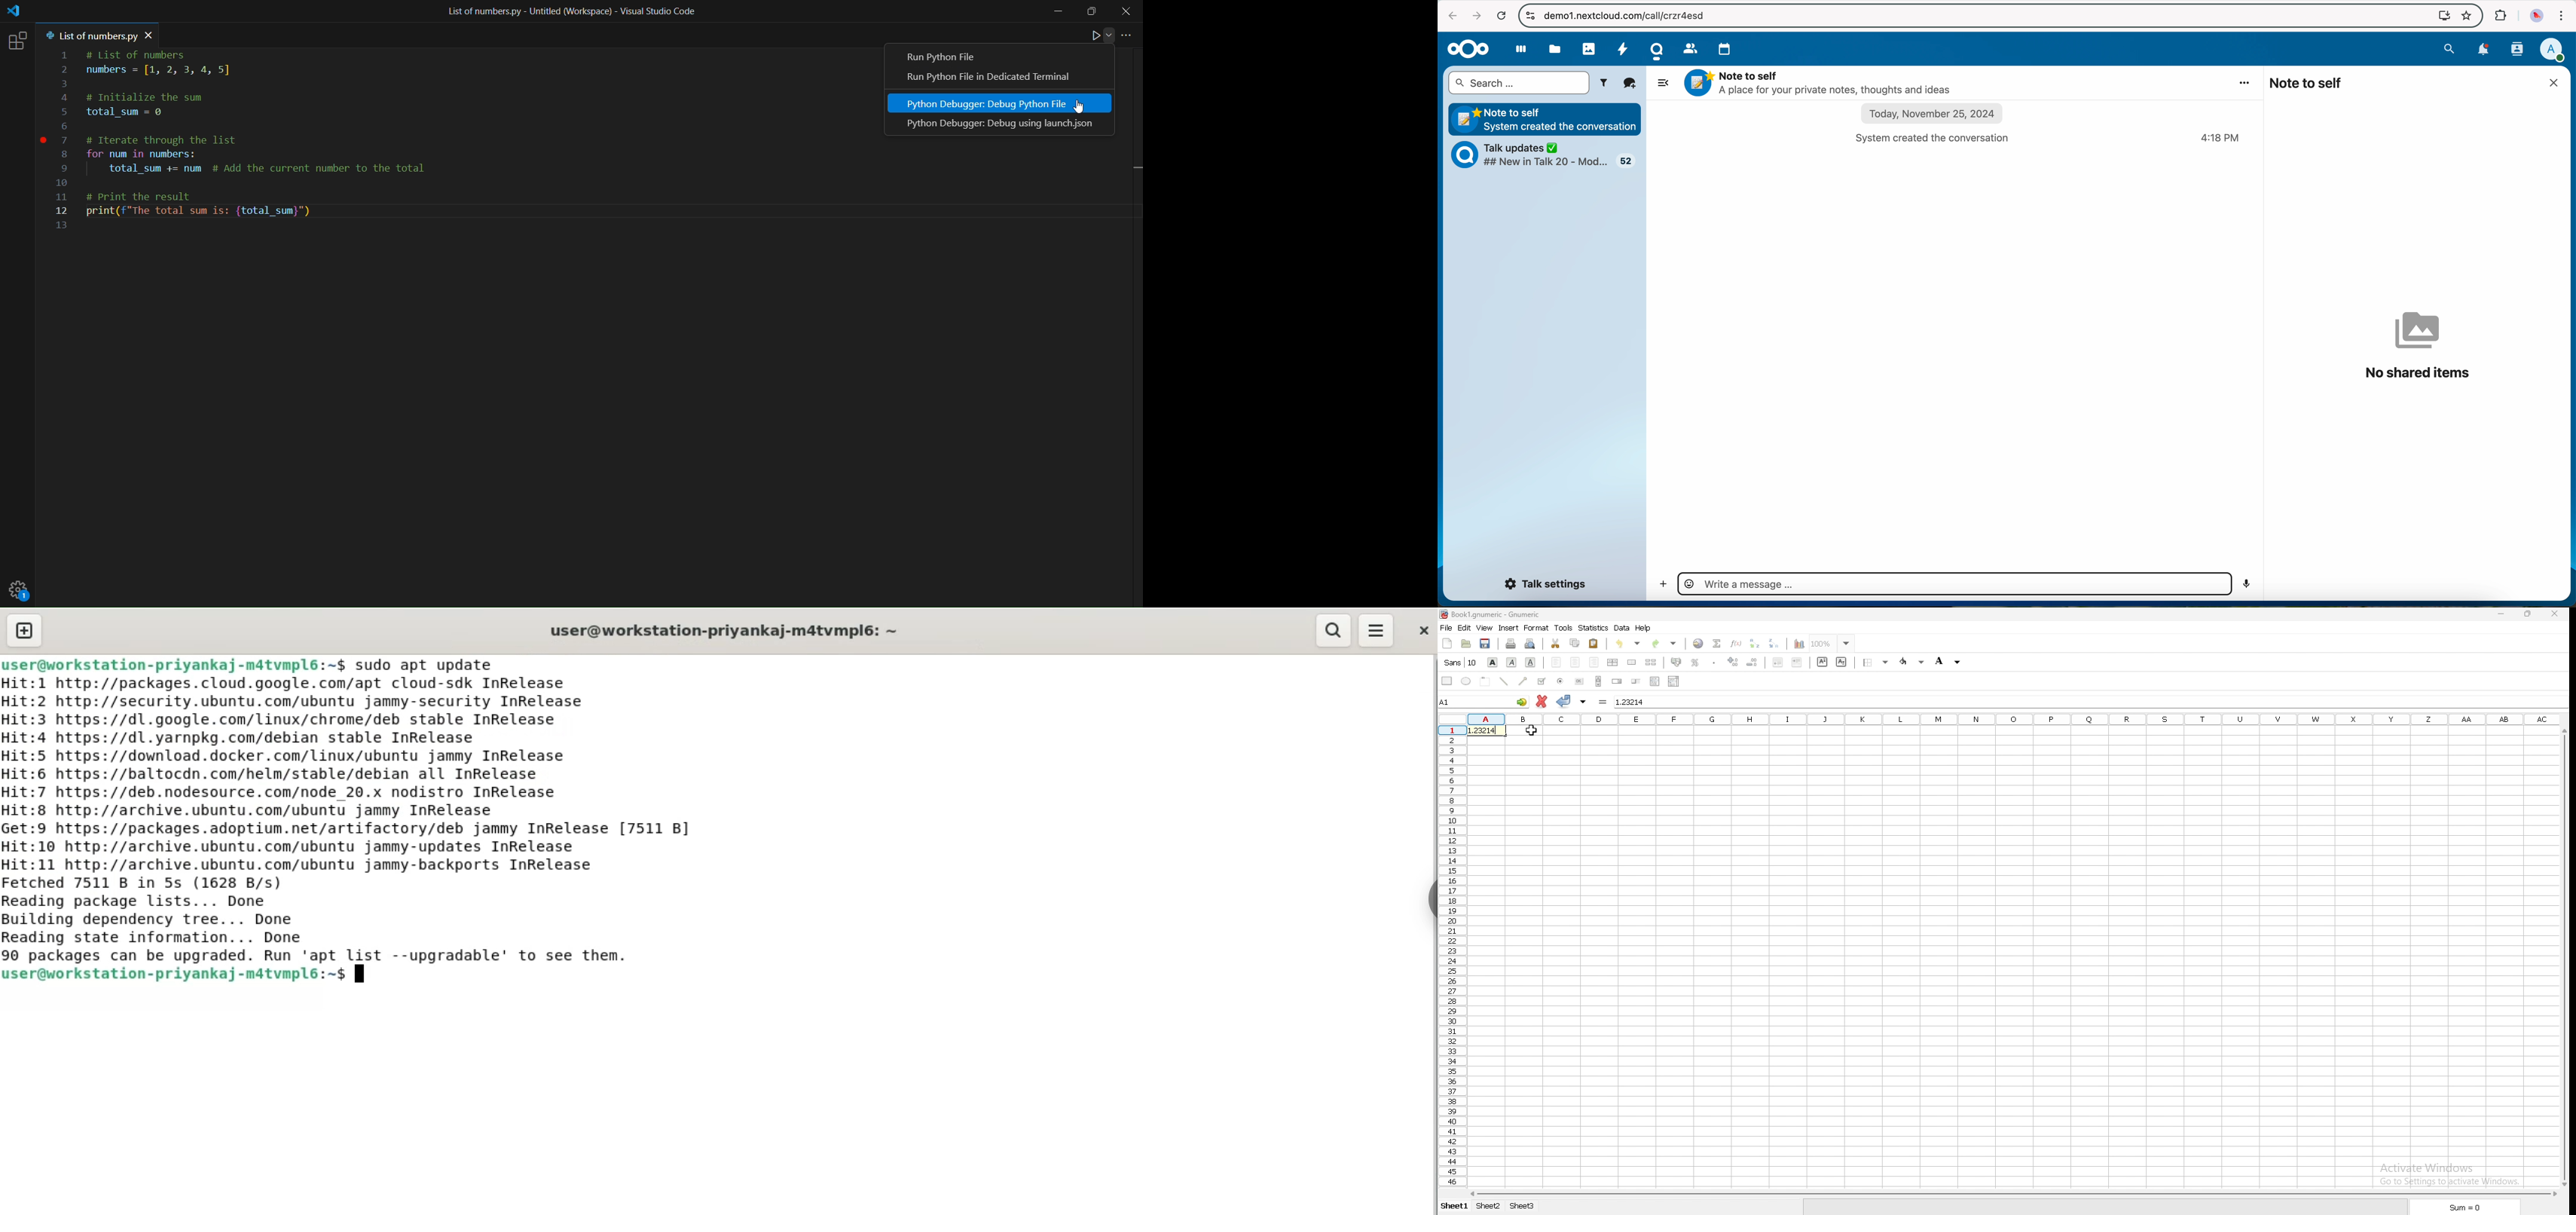 Image resolution: width=2576 pixels, height=1232 pixels. Describe the element at coordinates (1656, 51) in the screenshot. I see `Talk` at that location.